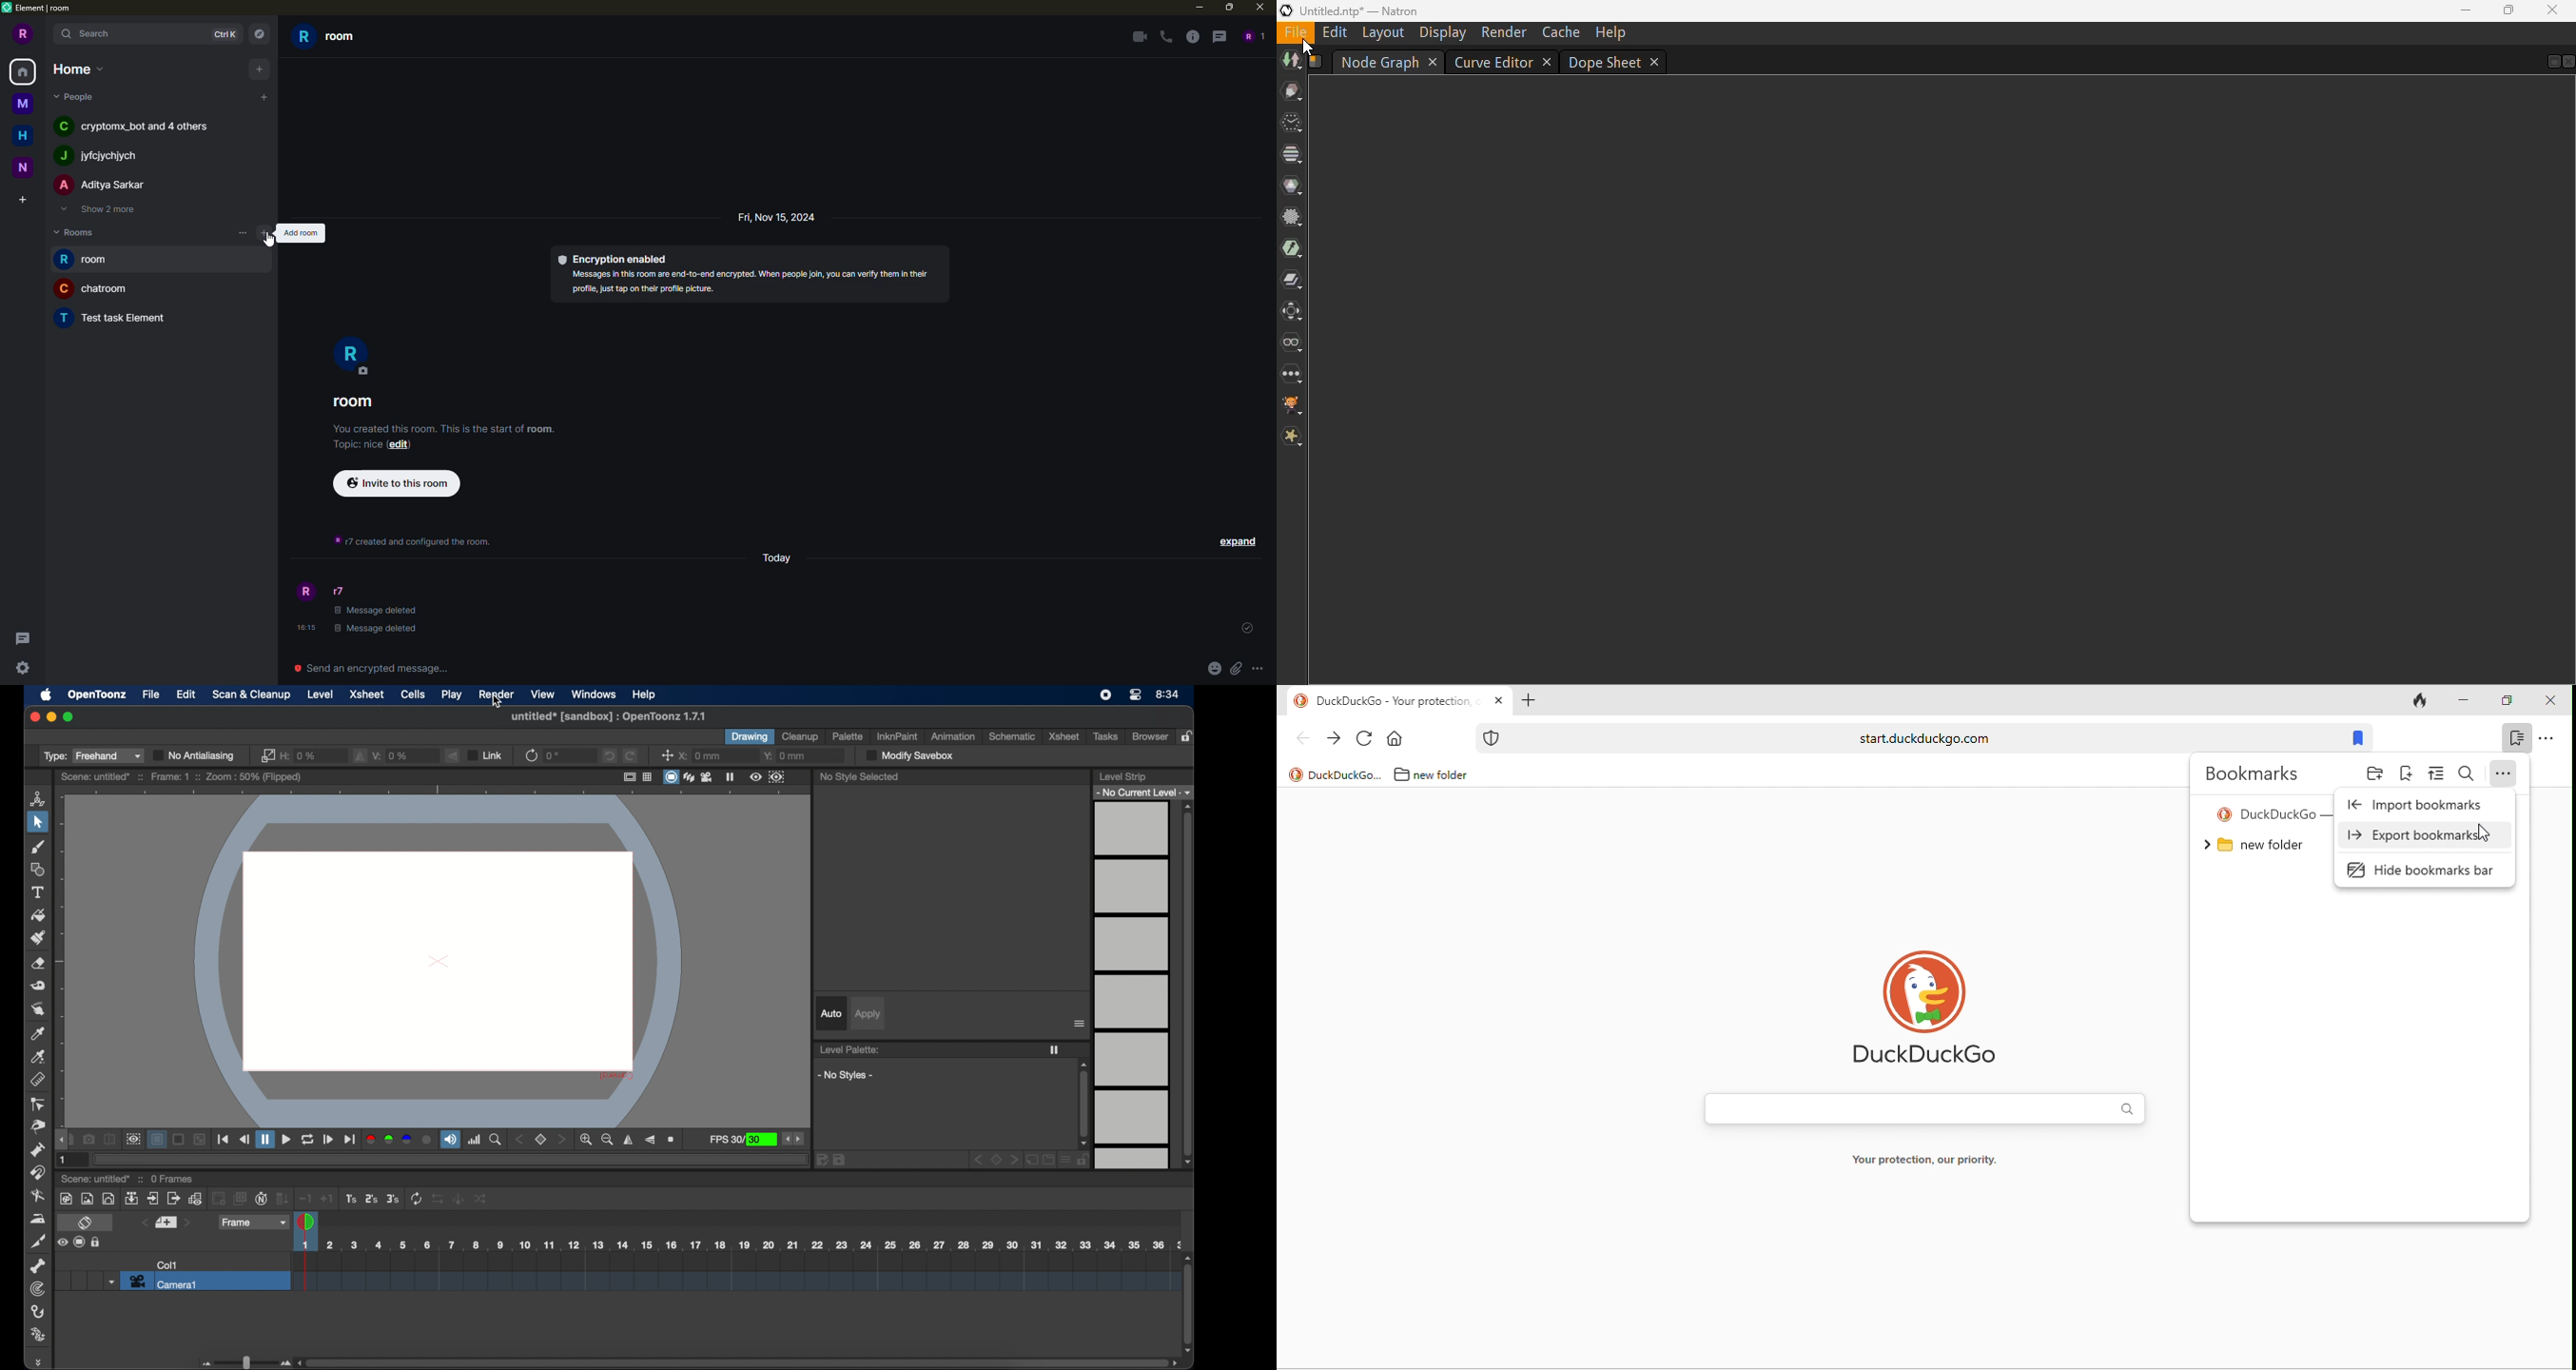  Describe the element at coordinates (354, 401) in the screenshot. I see `room` at that location.